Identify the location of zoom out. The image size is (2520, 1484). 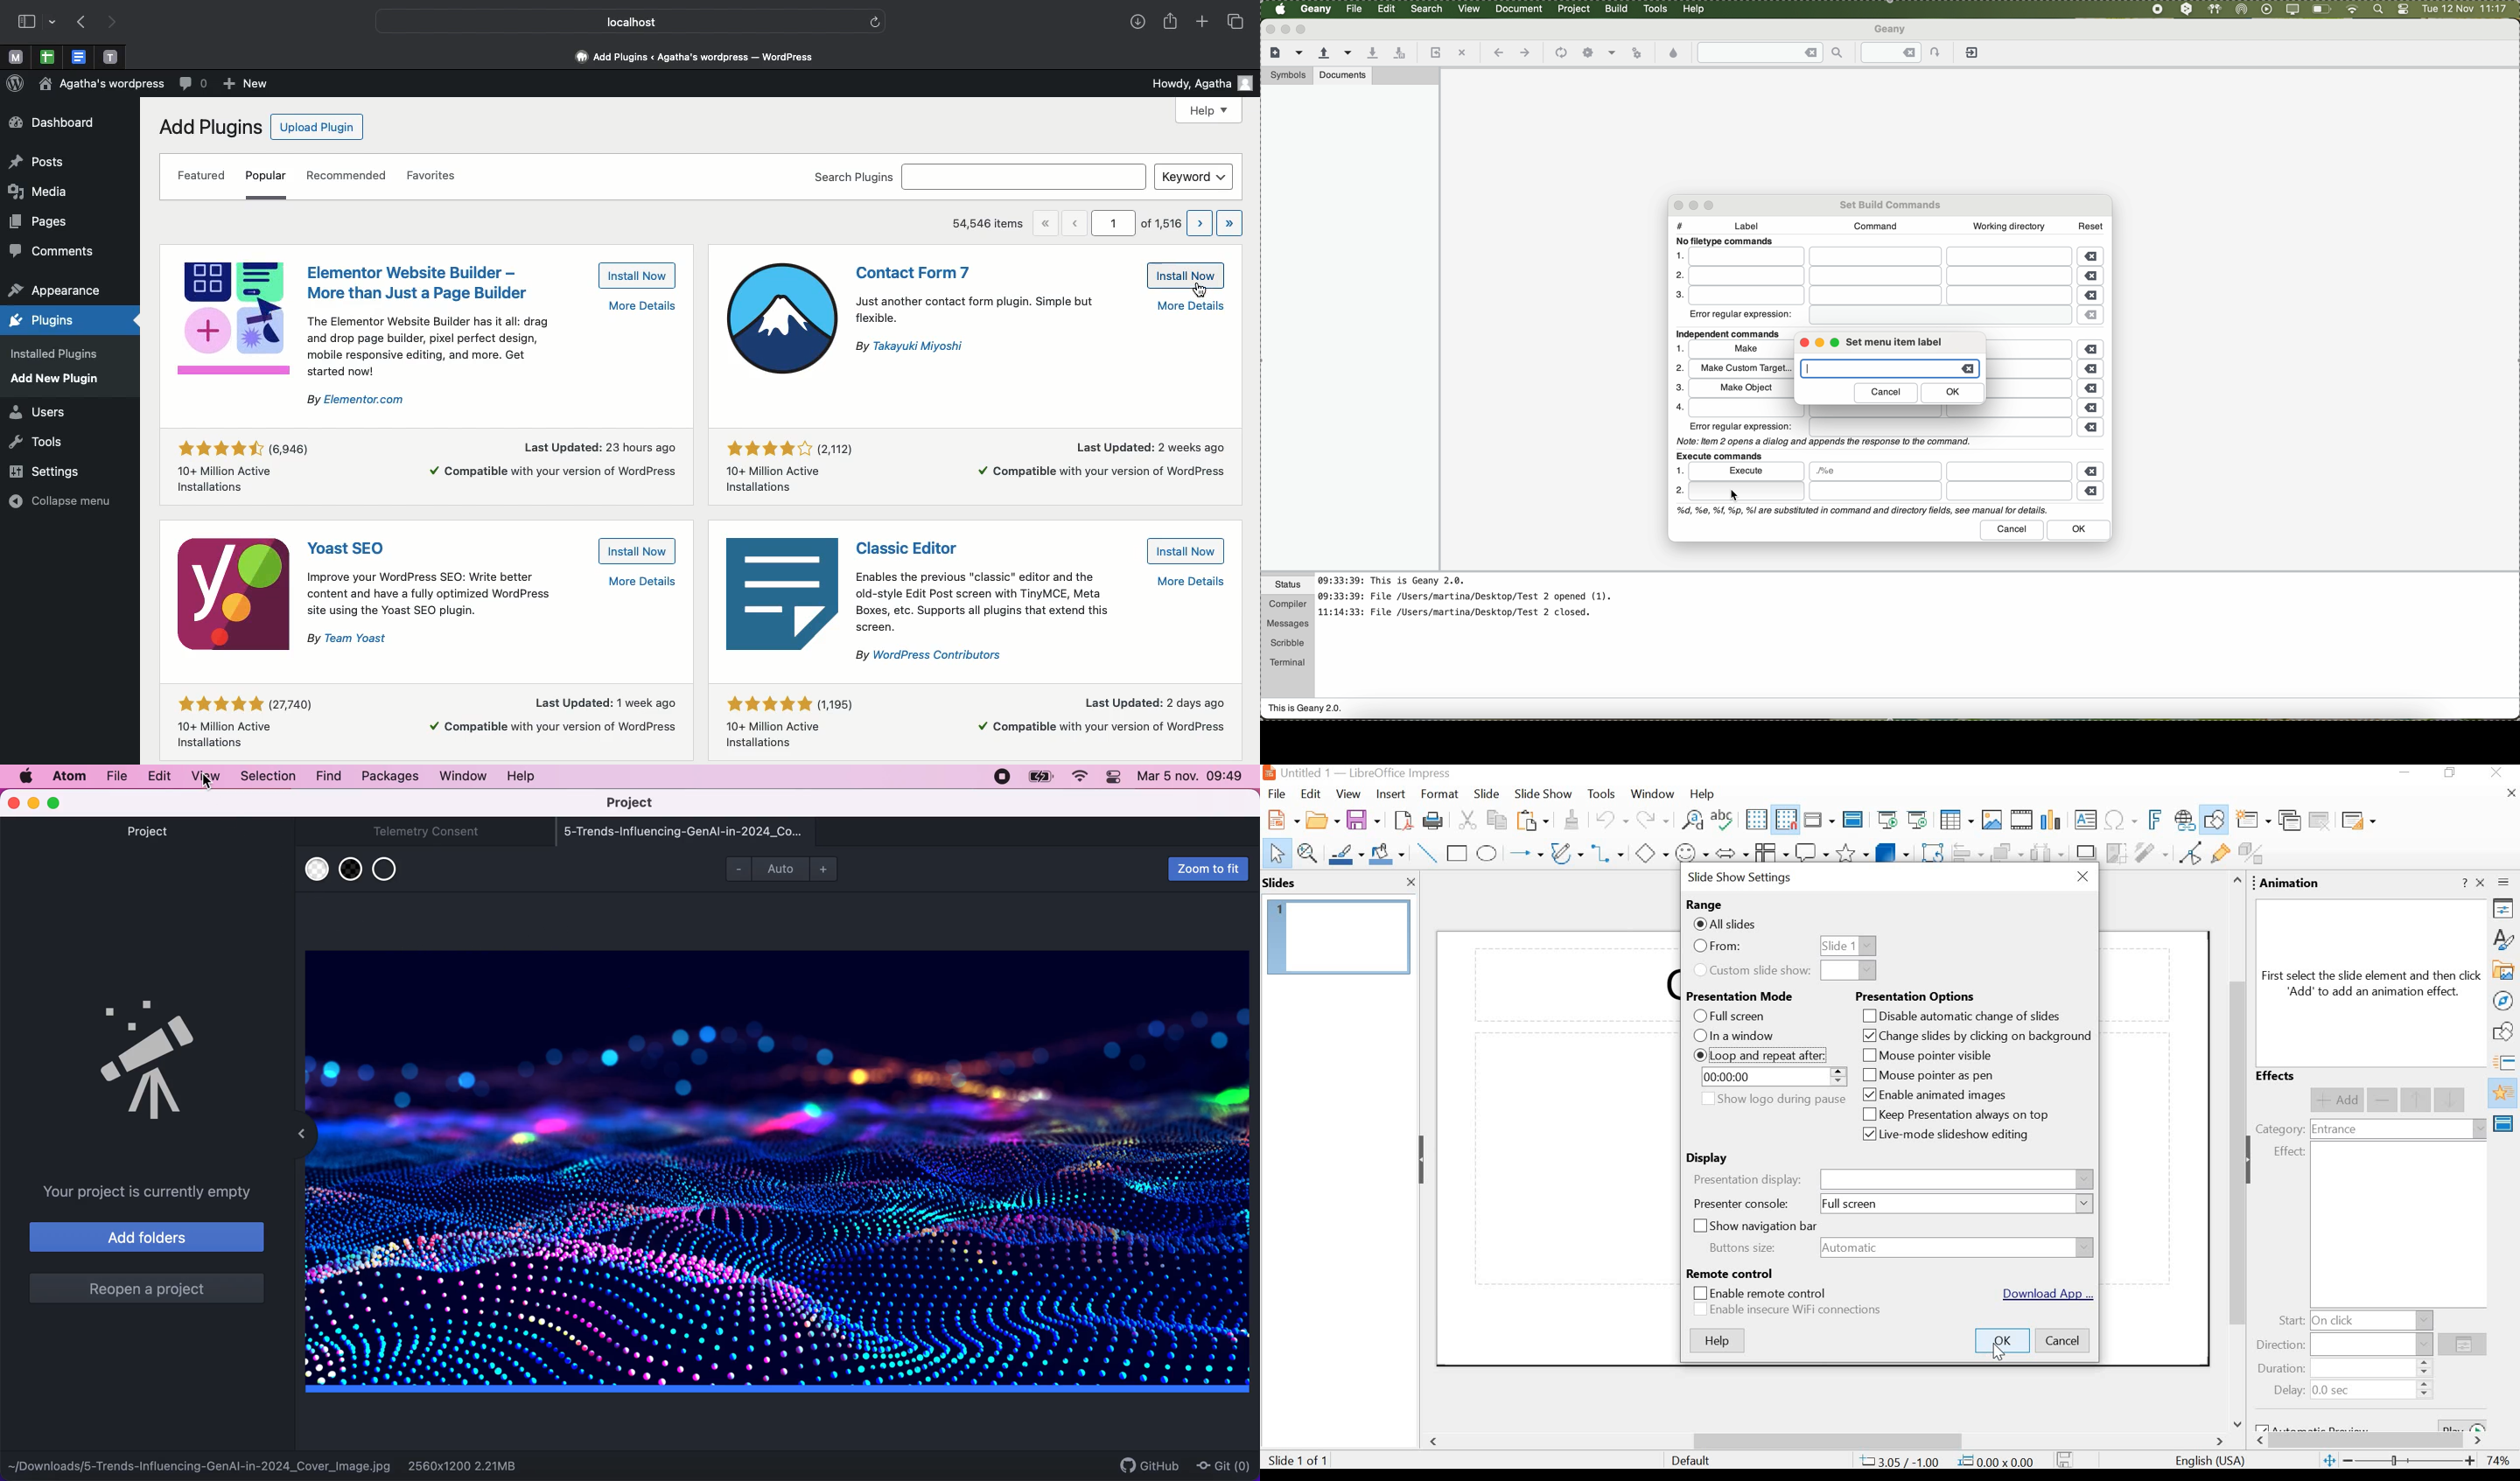
(2349, 1461).